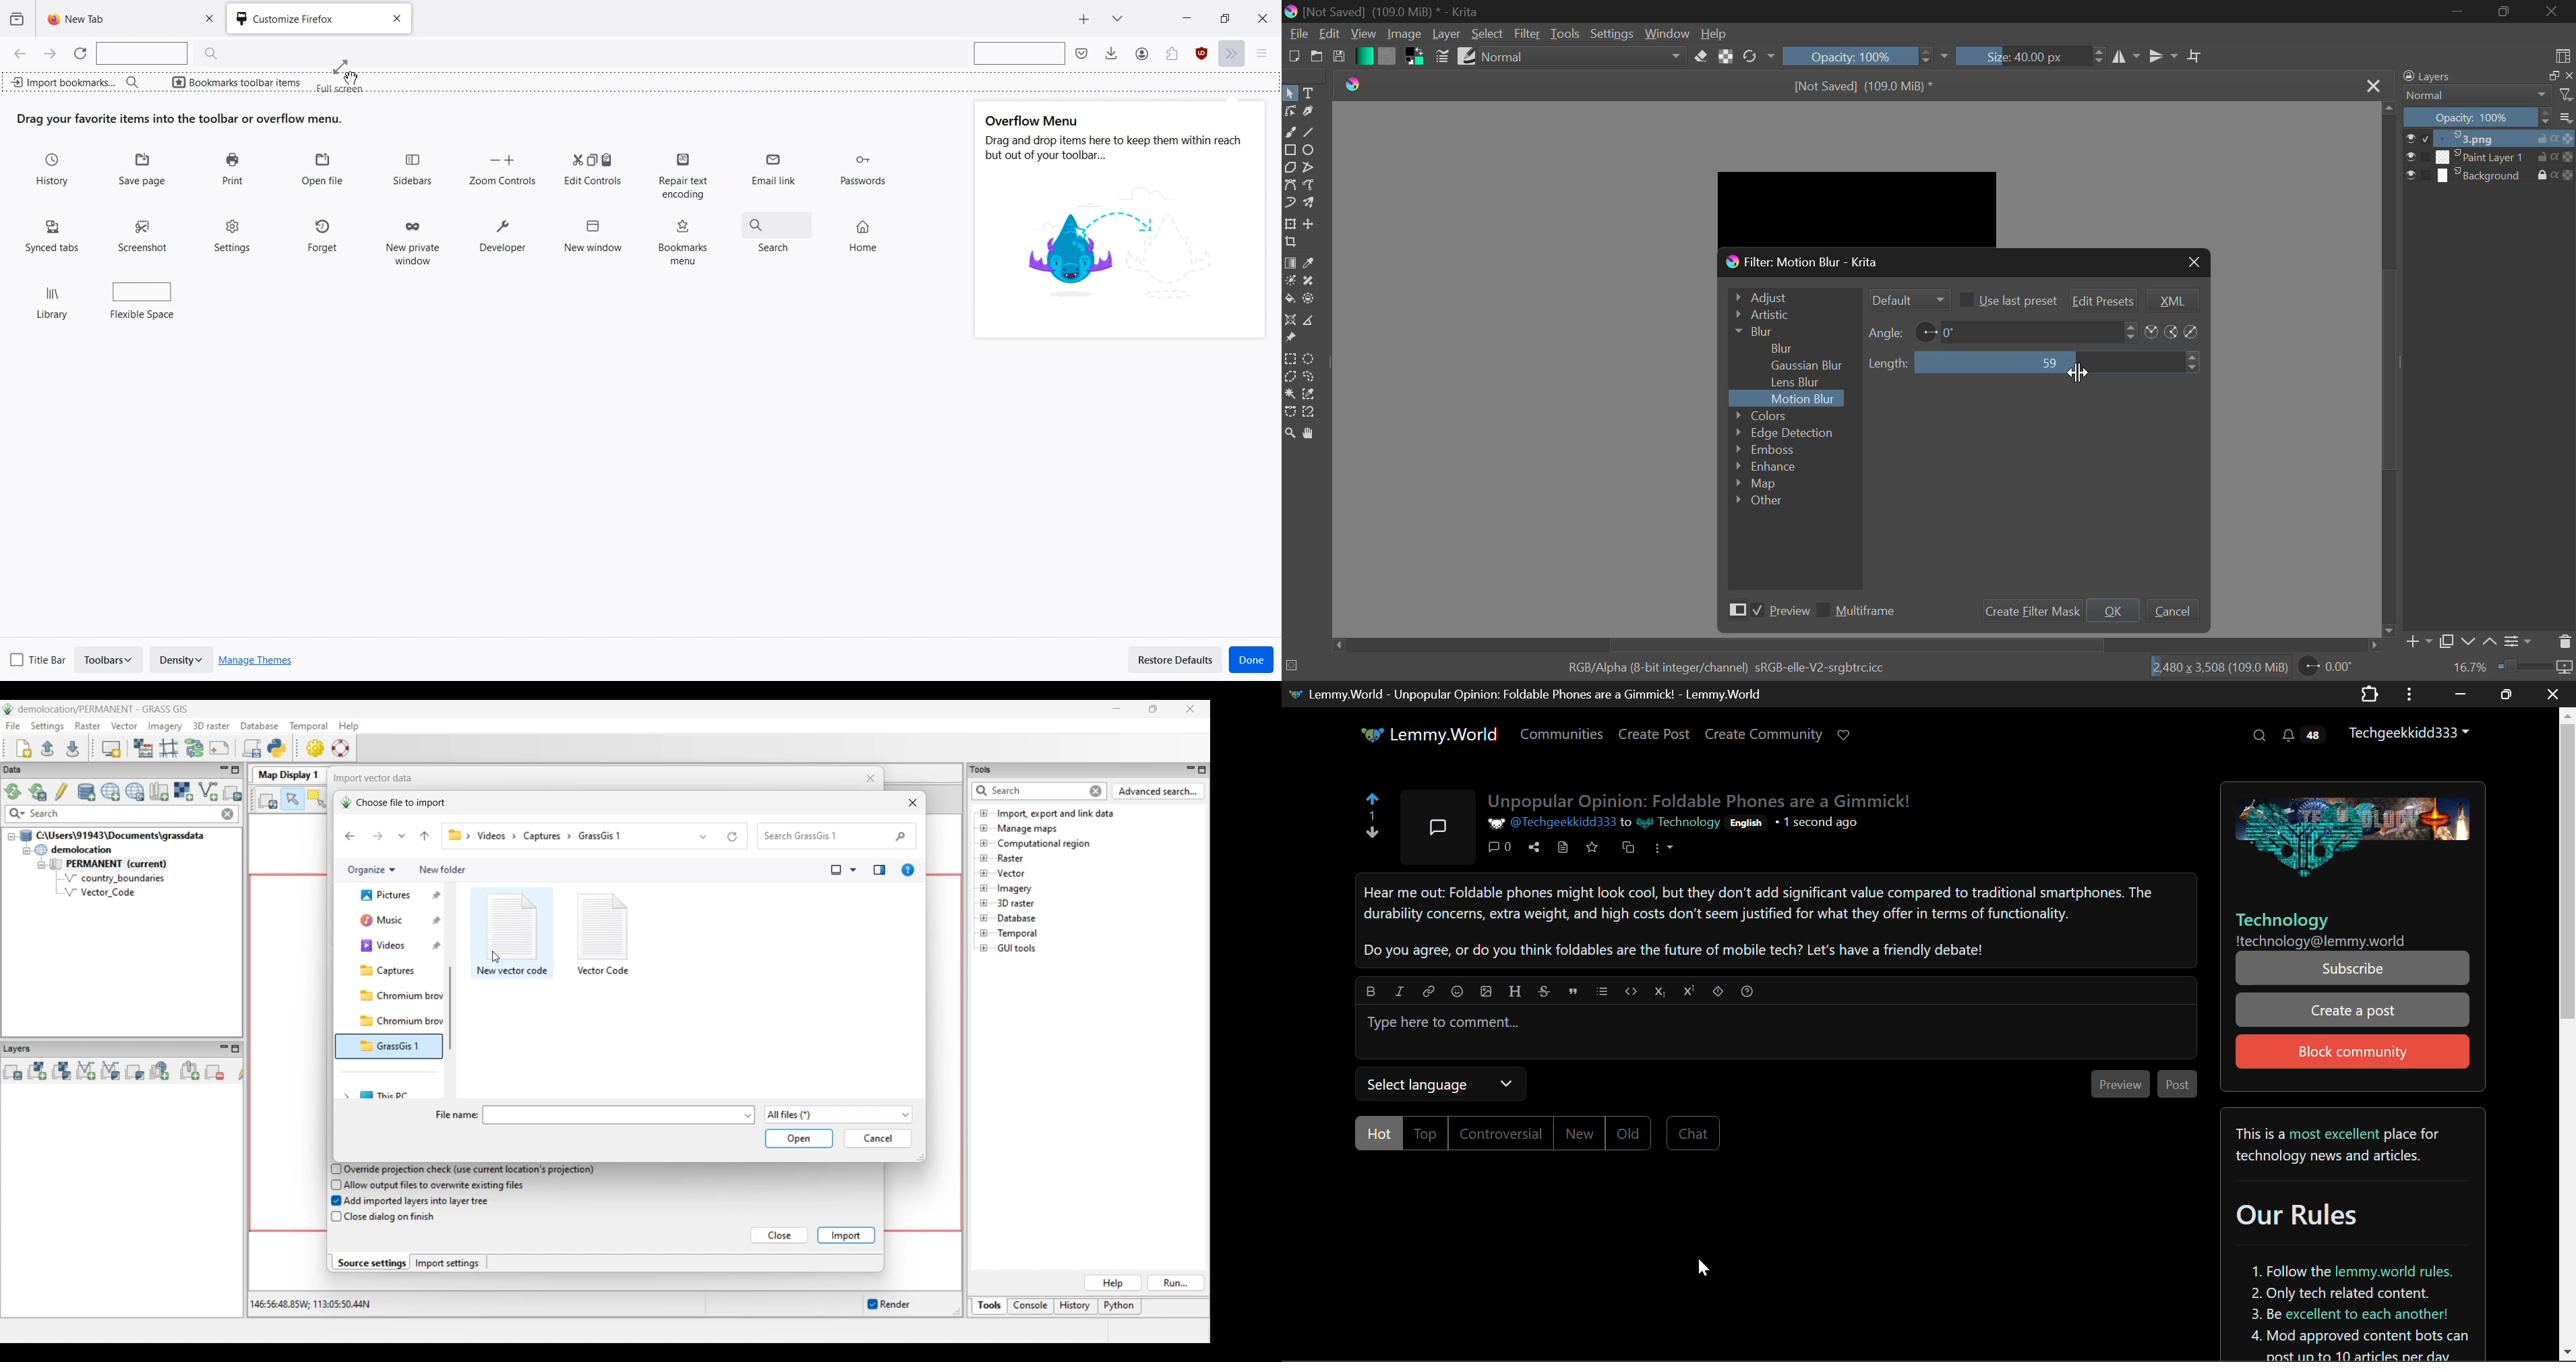 The width and height of the screenshot is (2576, 1372). I want to click on Post Title, so click(1702, 800).